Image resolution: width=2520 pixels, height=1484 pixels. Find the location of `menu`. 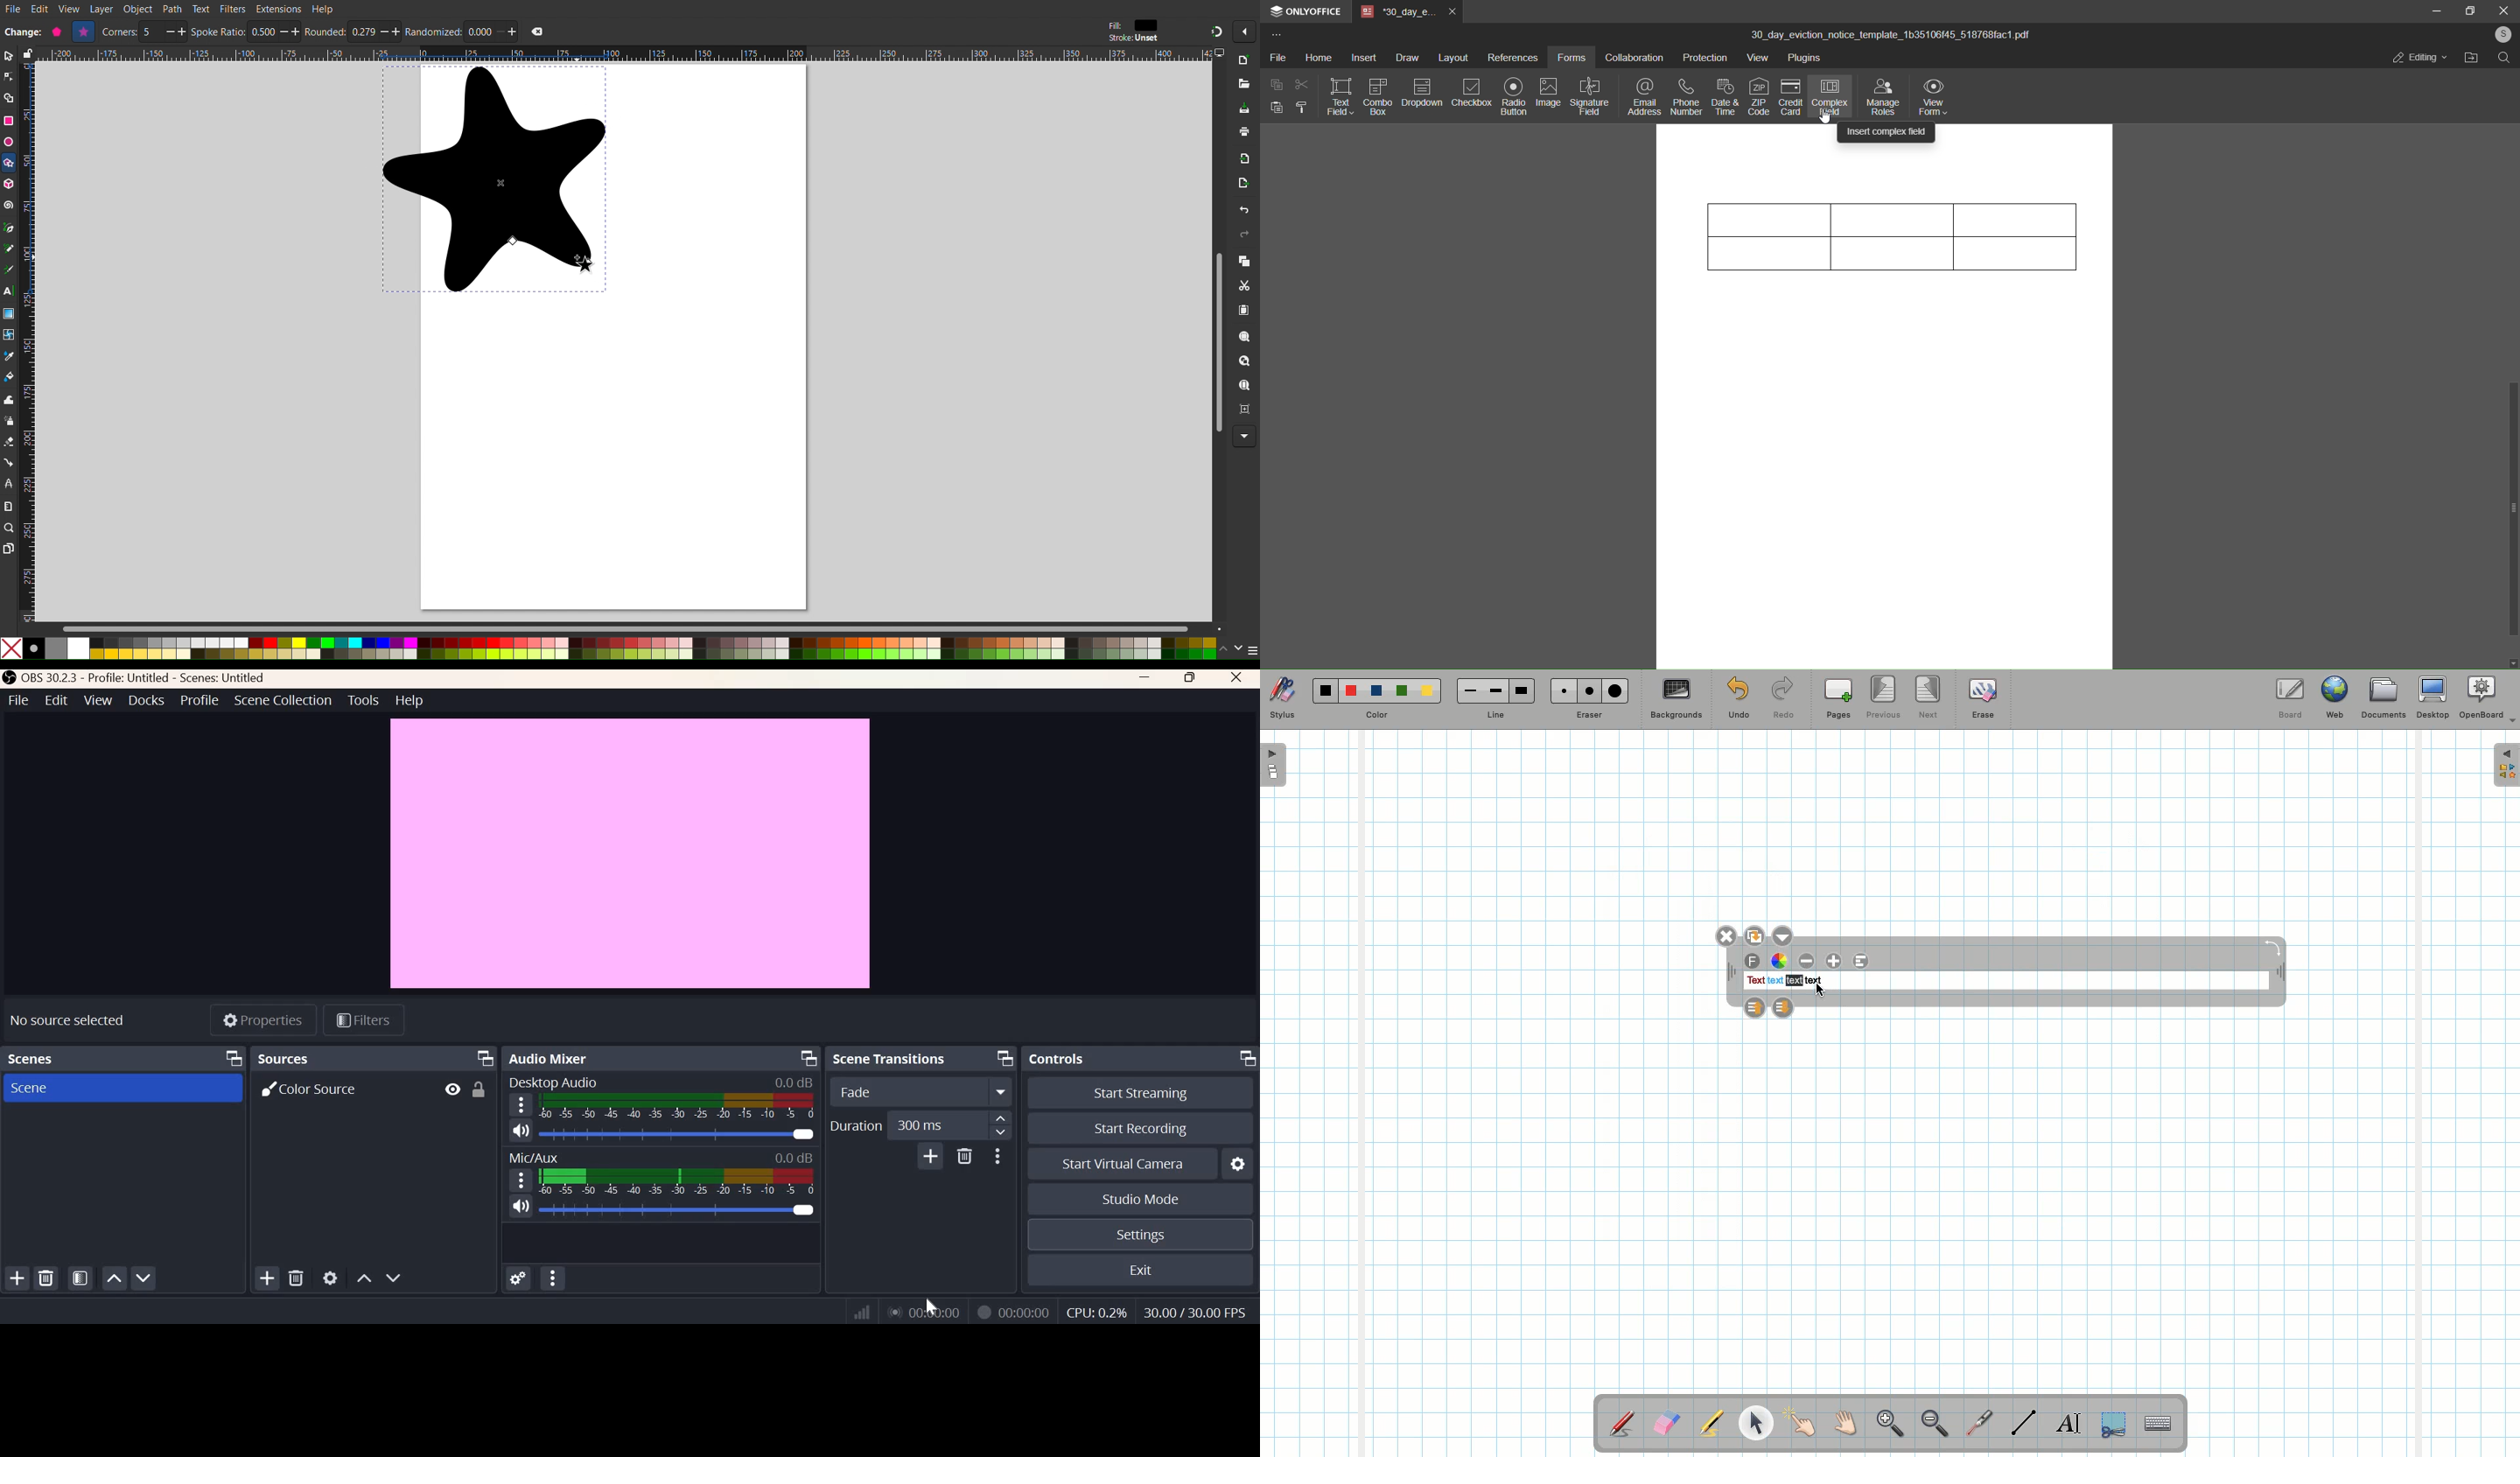

menu is located at coordinates (1252, 650).